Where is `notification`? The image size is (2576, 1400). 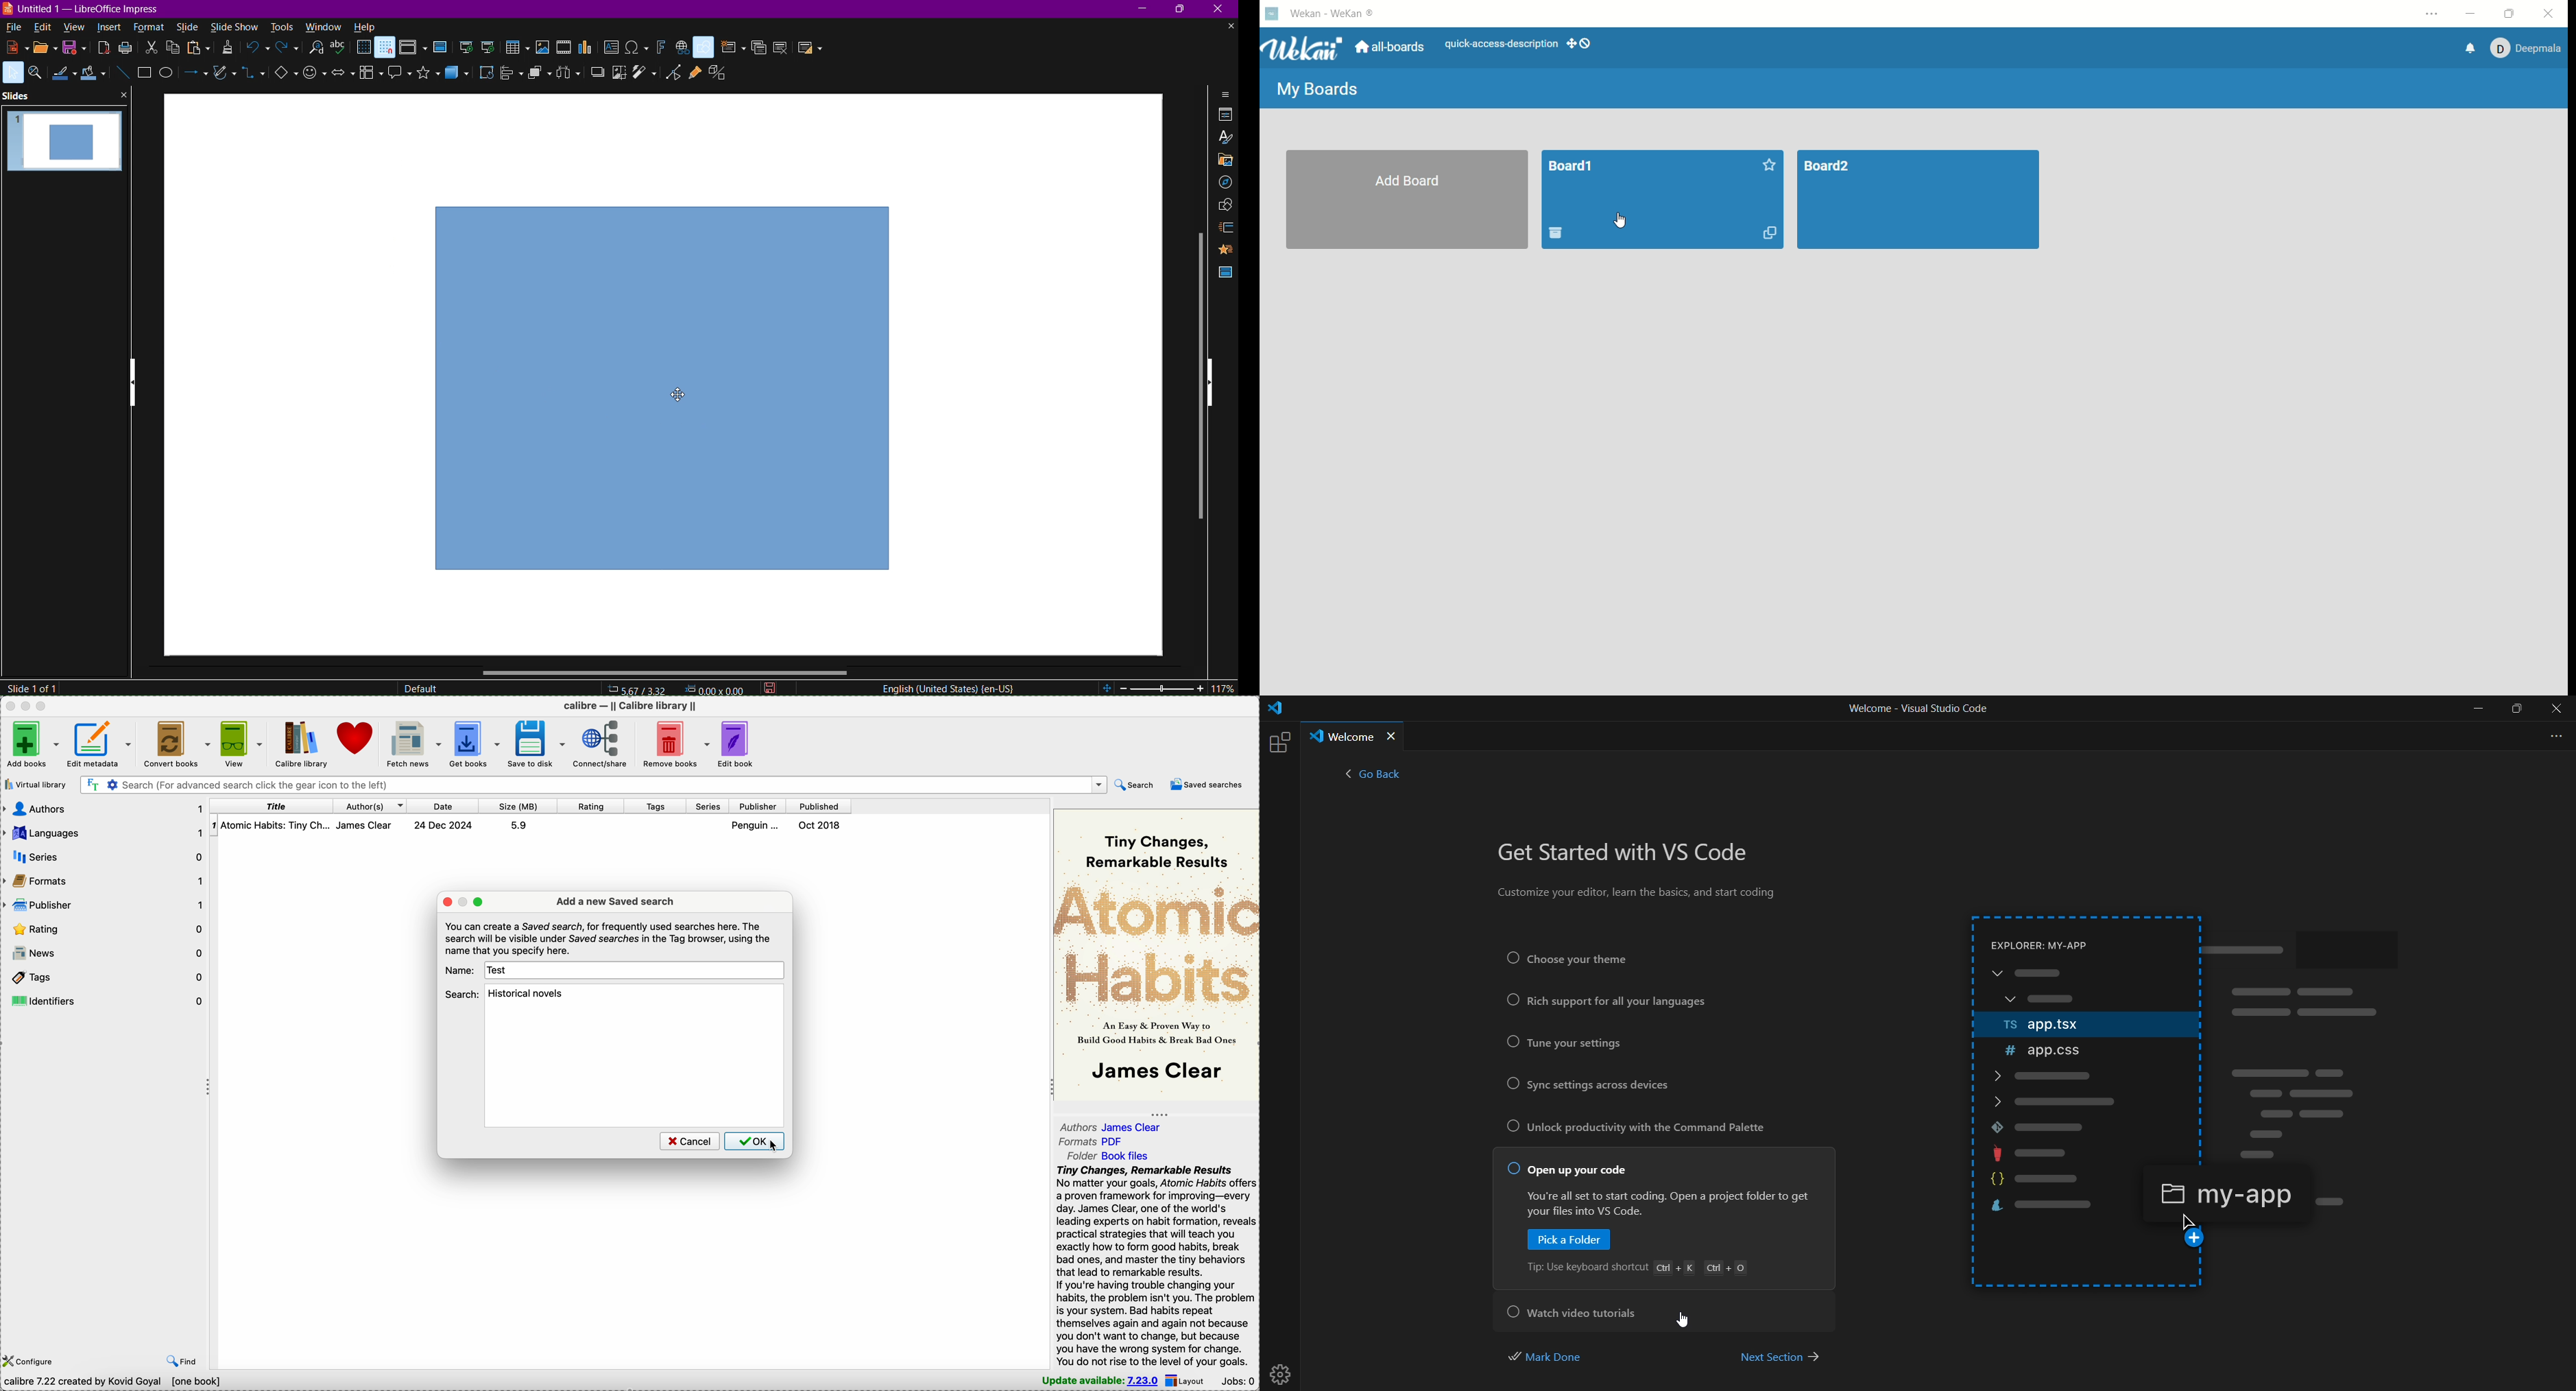 notification is located at coordinates (2471, 48).